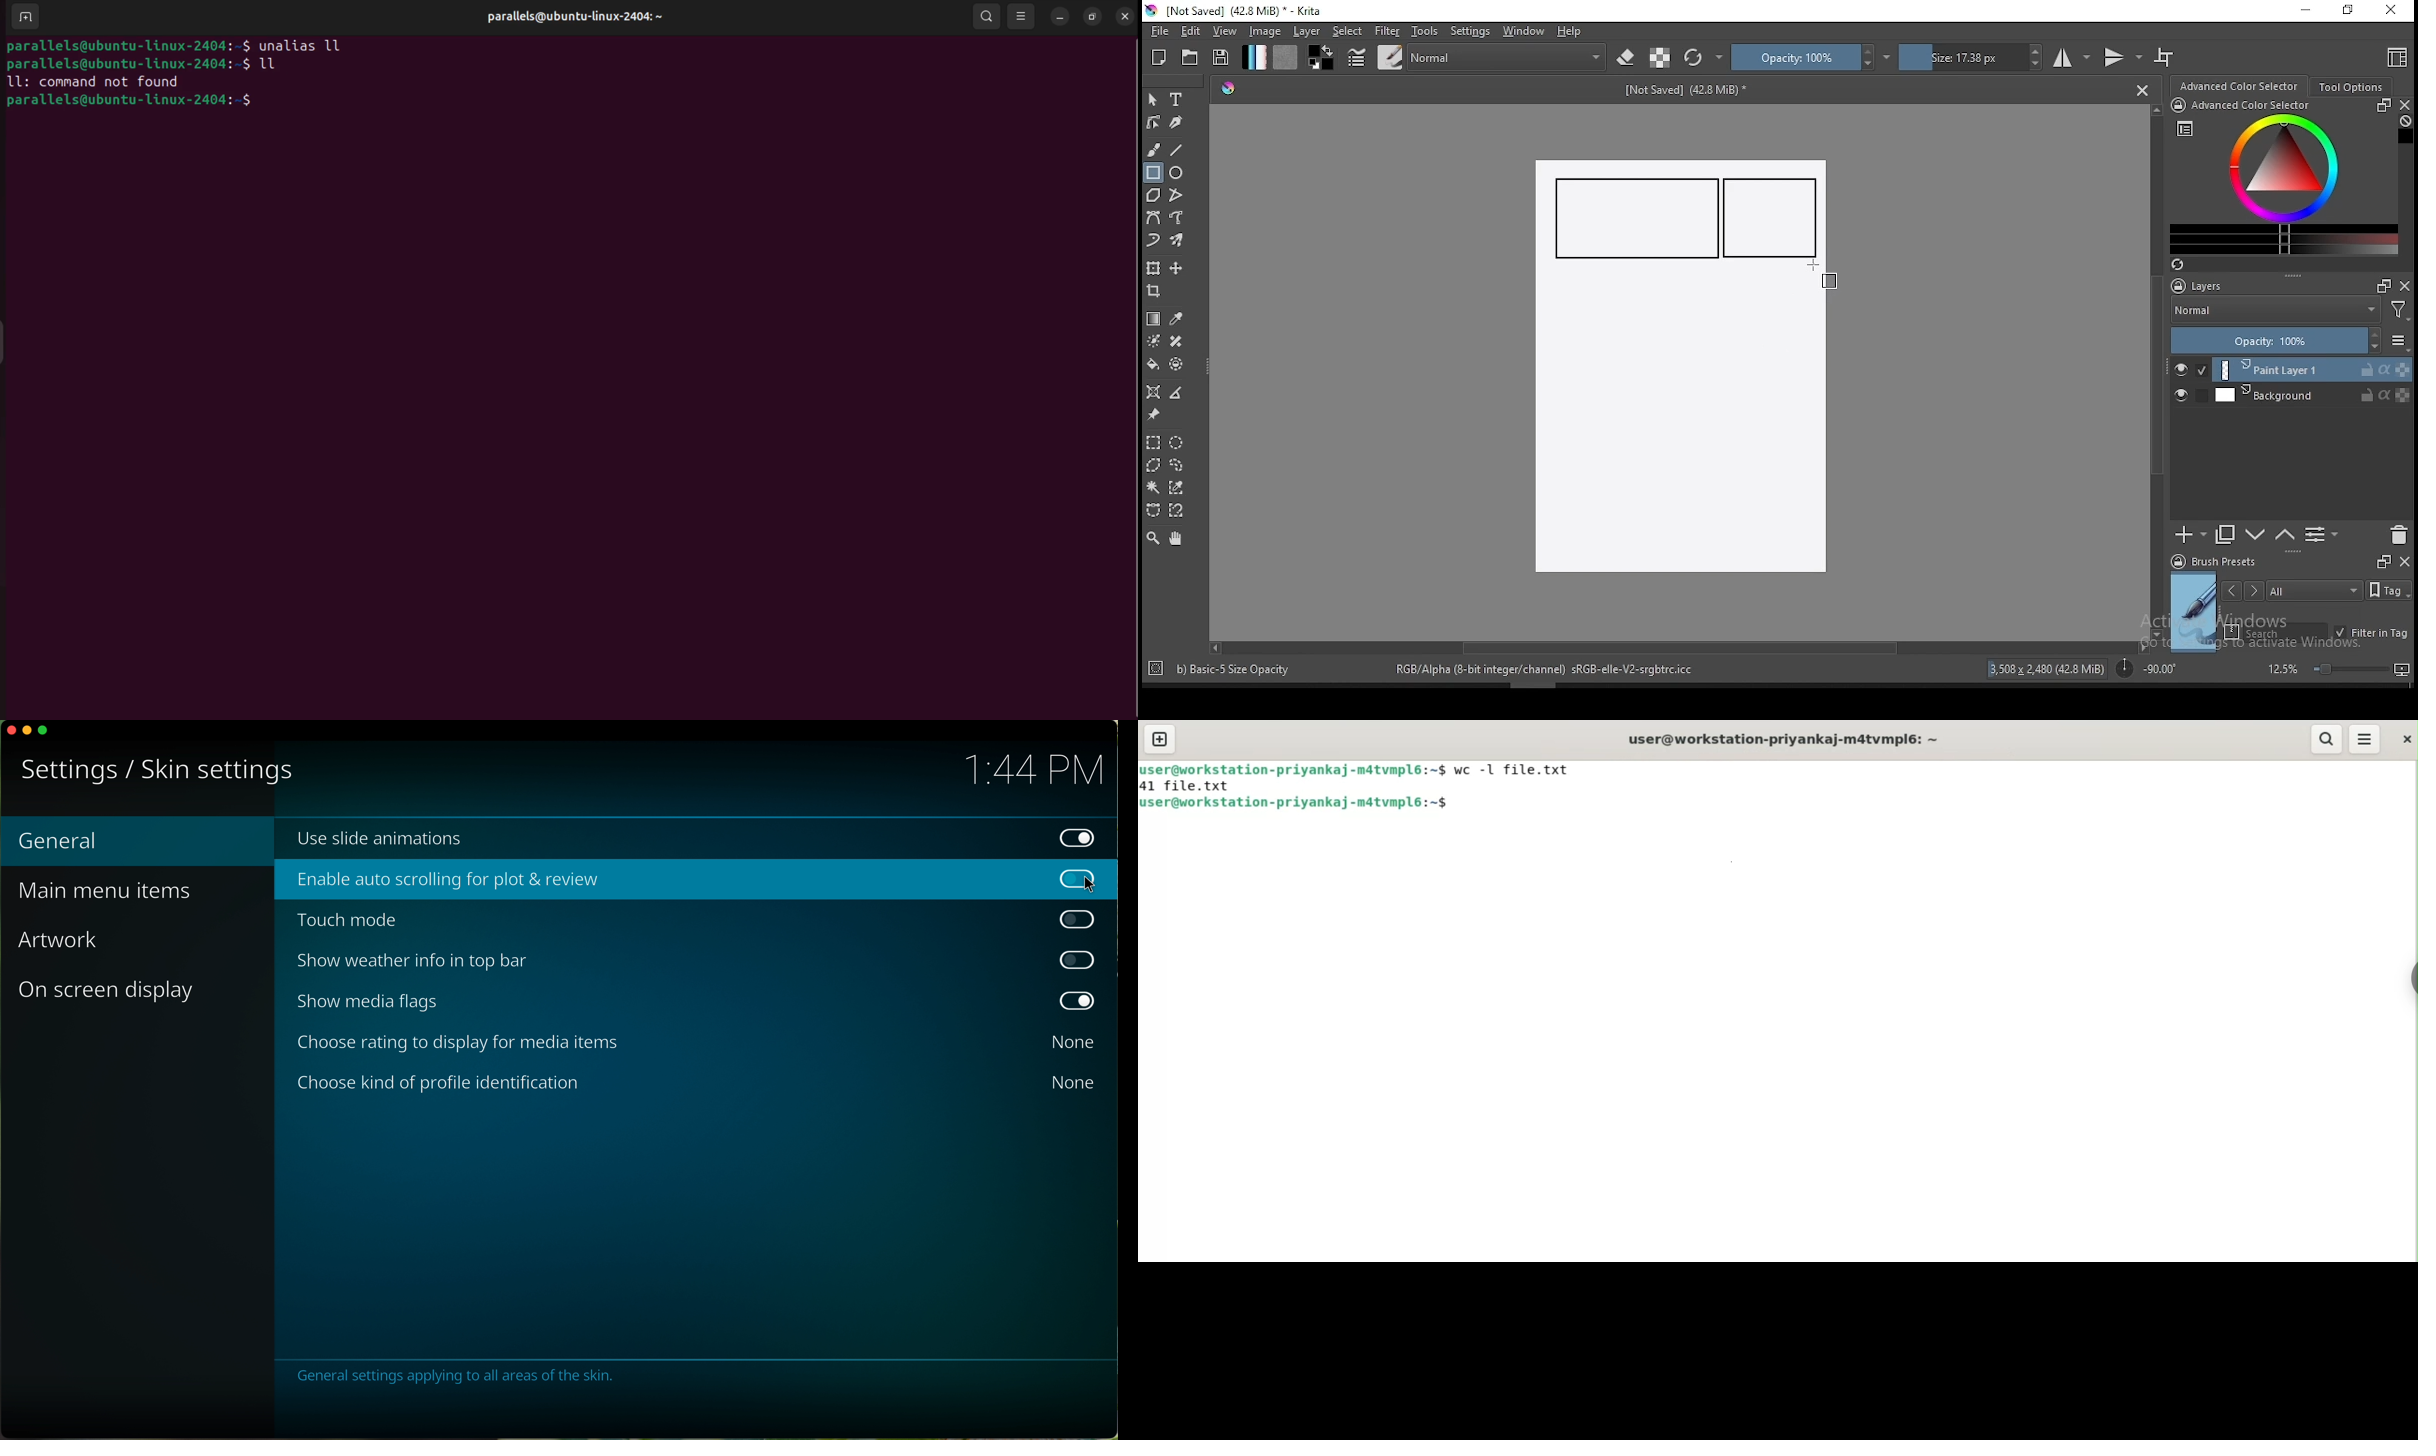 The image size is (2436, 1456). What do you see at coordinates (2285, 535) in the screenshot?
I see `move layer one step down` at bounding box center [2285, 535].